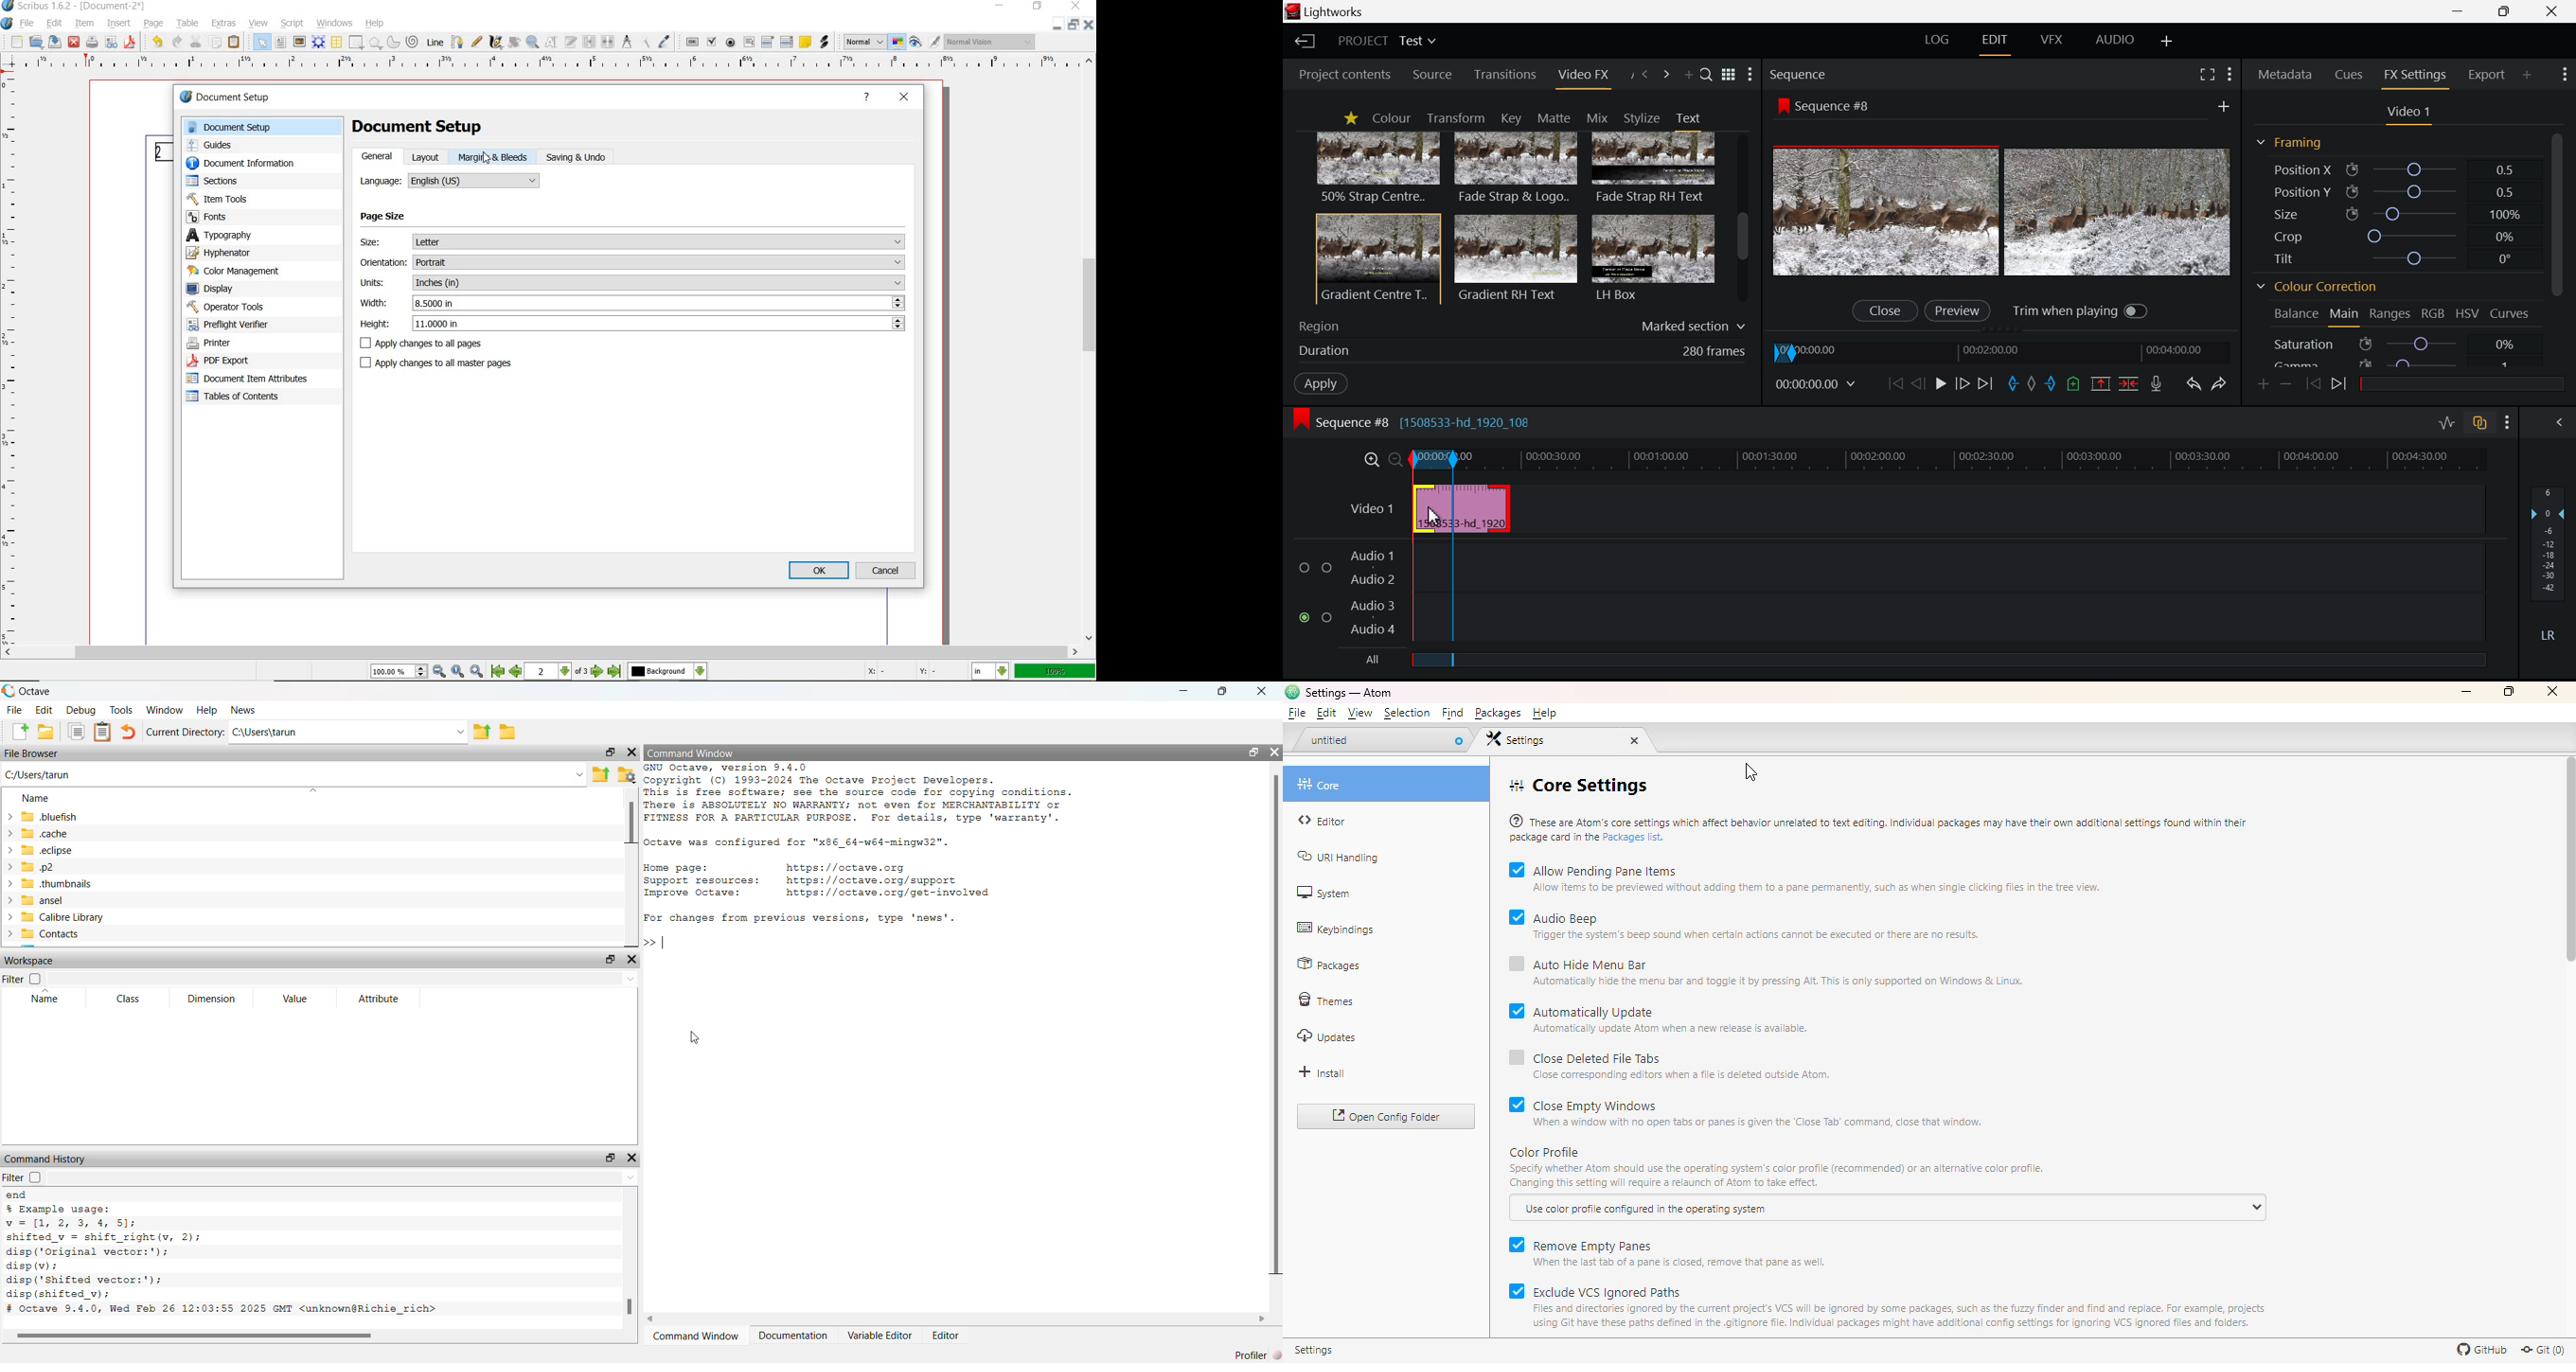 The width and height of the screenshot is (2576, 1372). What do you see at coordinates (2286, 72) in the screenshot?
I see `Metadata` at bounding box center [2286, 72].